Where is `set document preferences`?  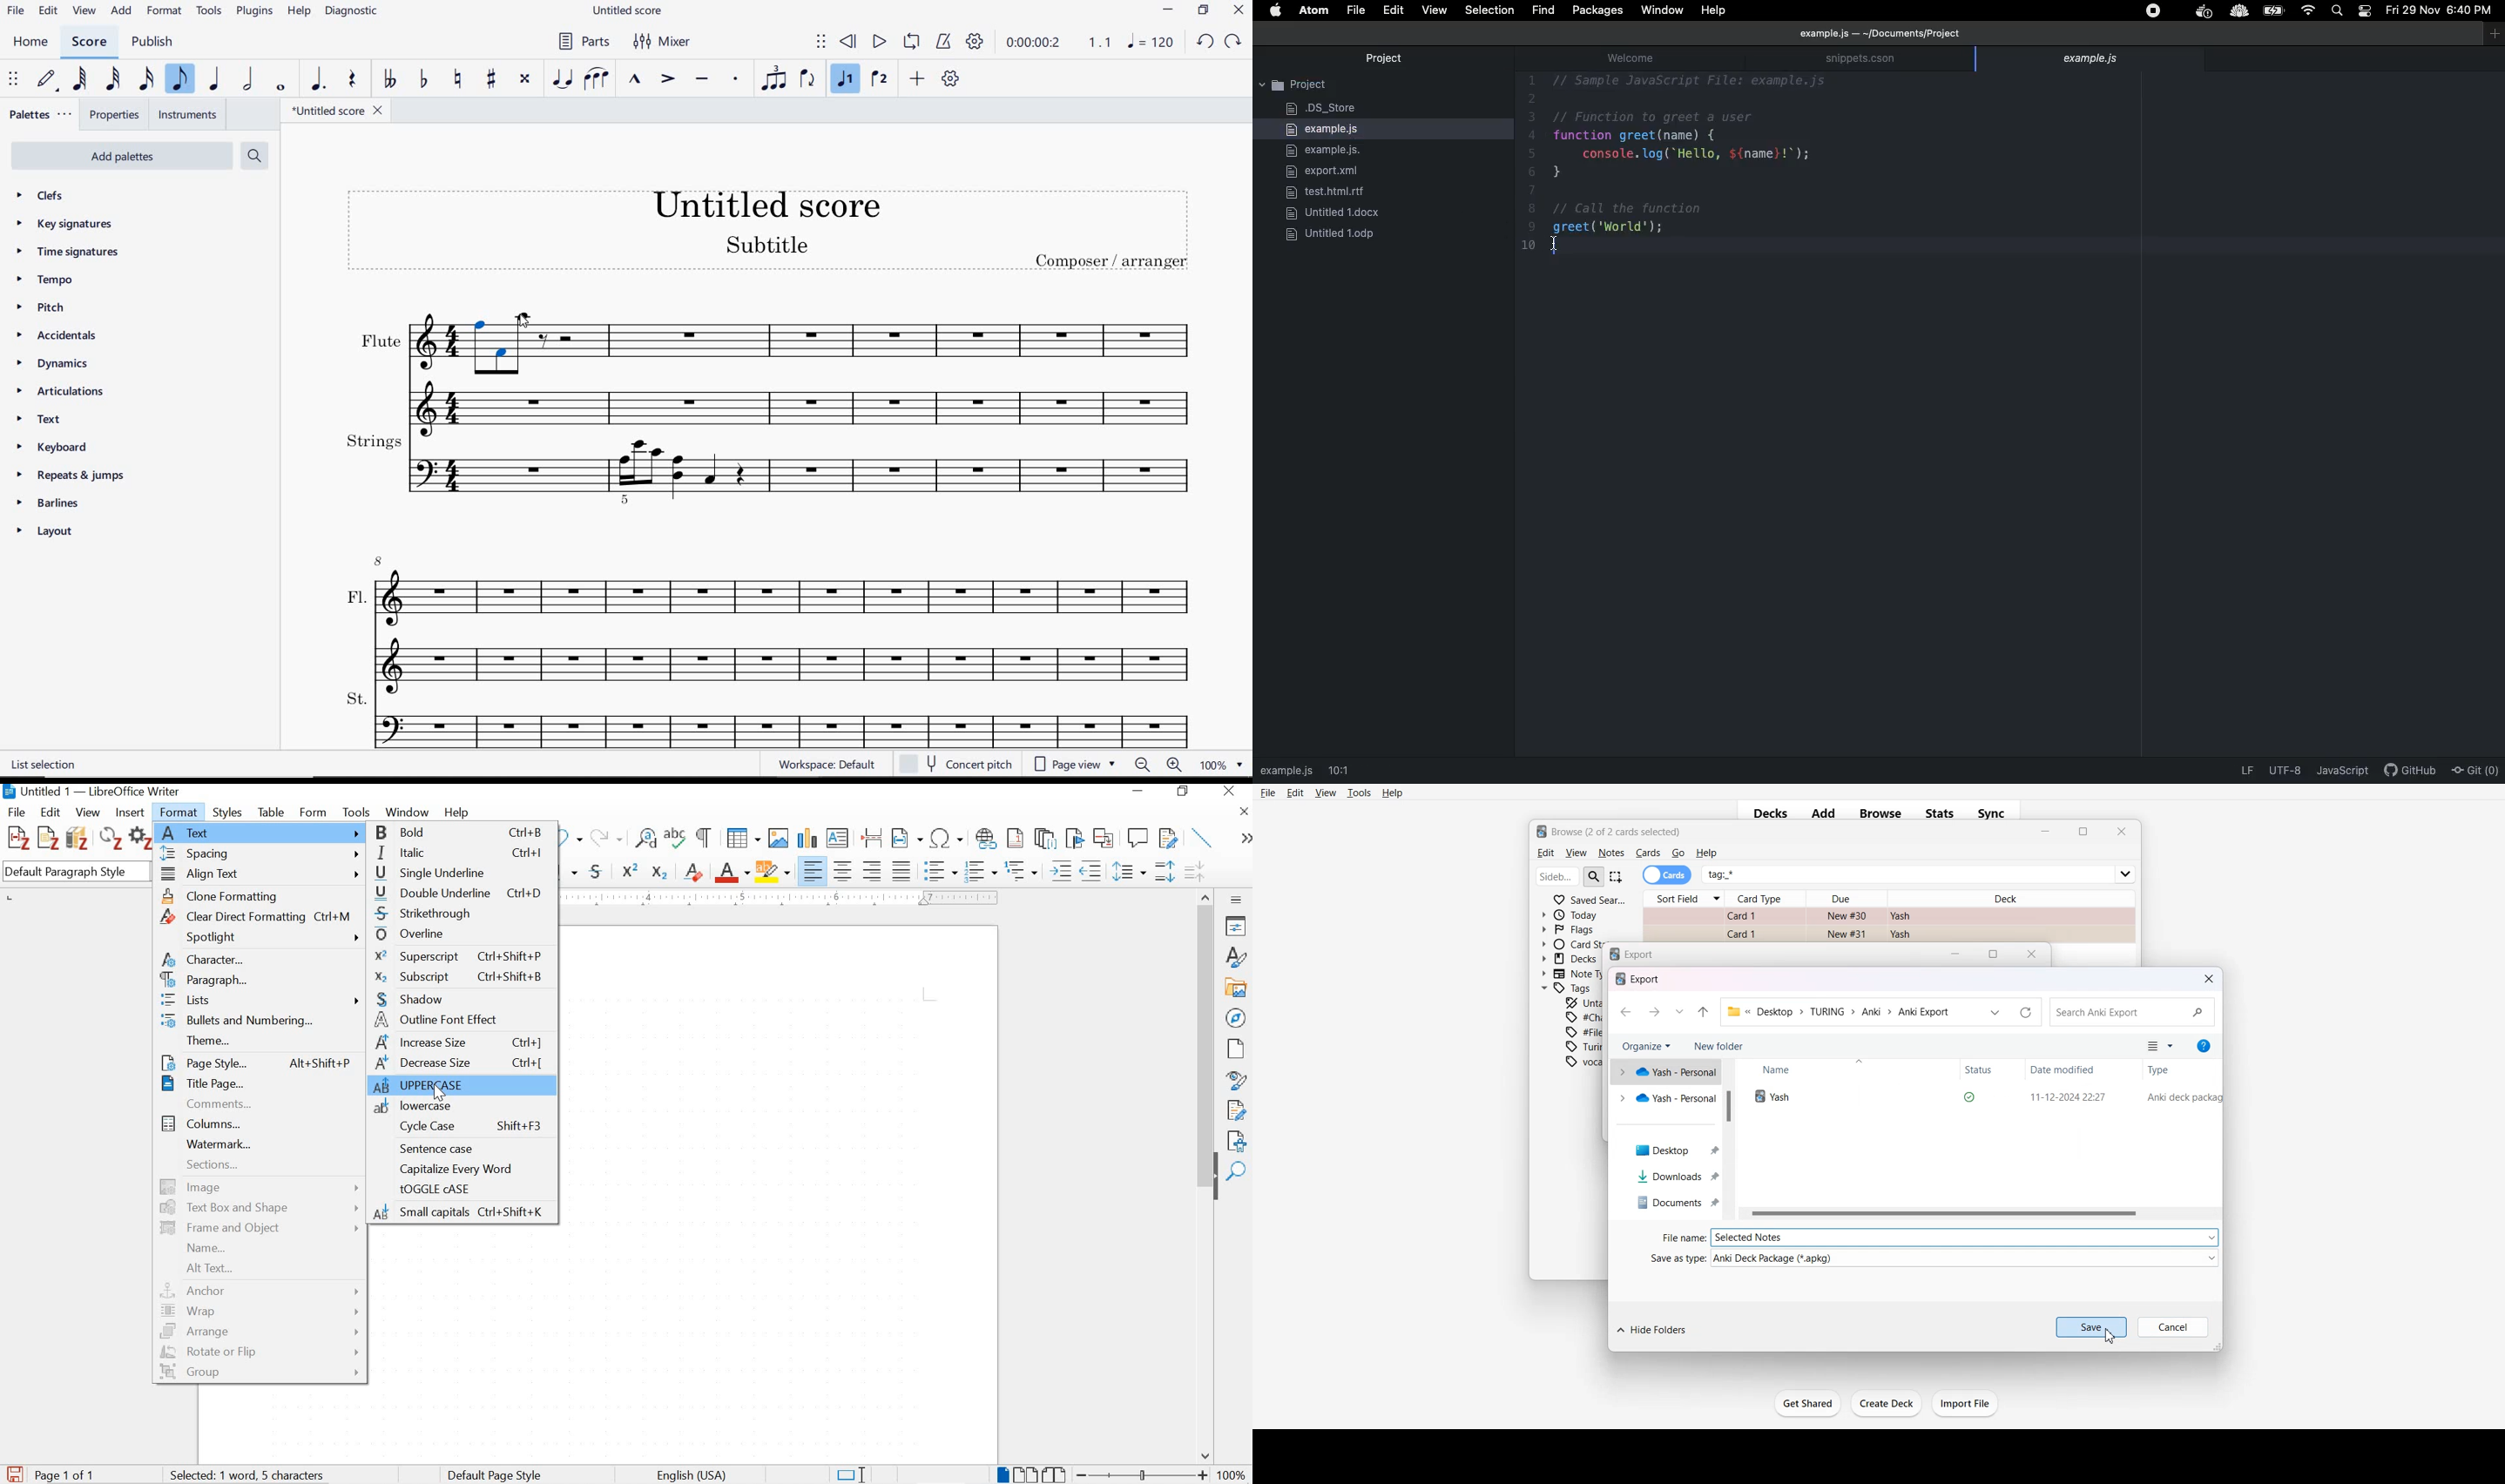 set document preferences is located at coordinates (140, 840).